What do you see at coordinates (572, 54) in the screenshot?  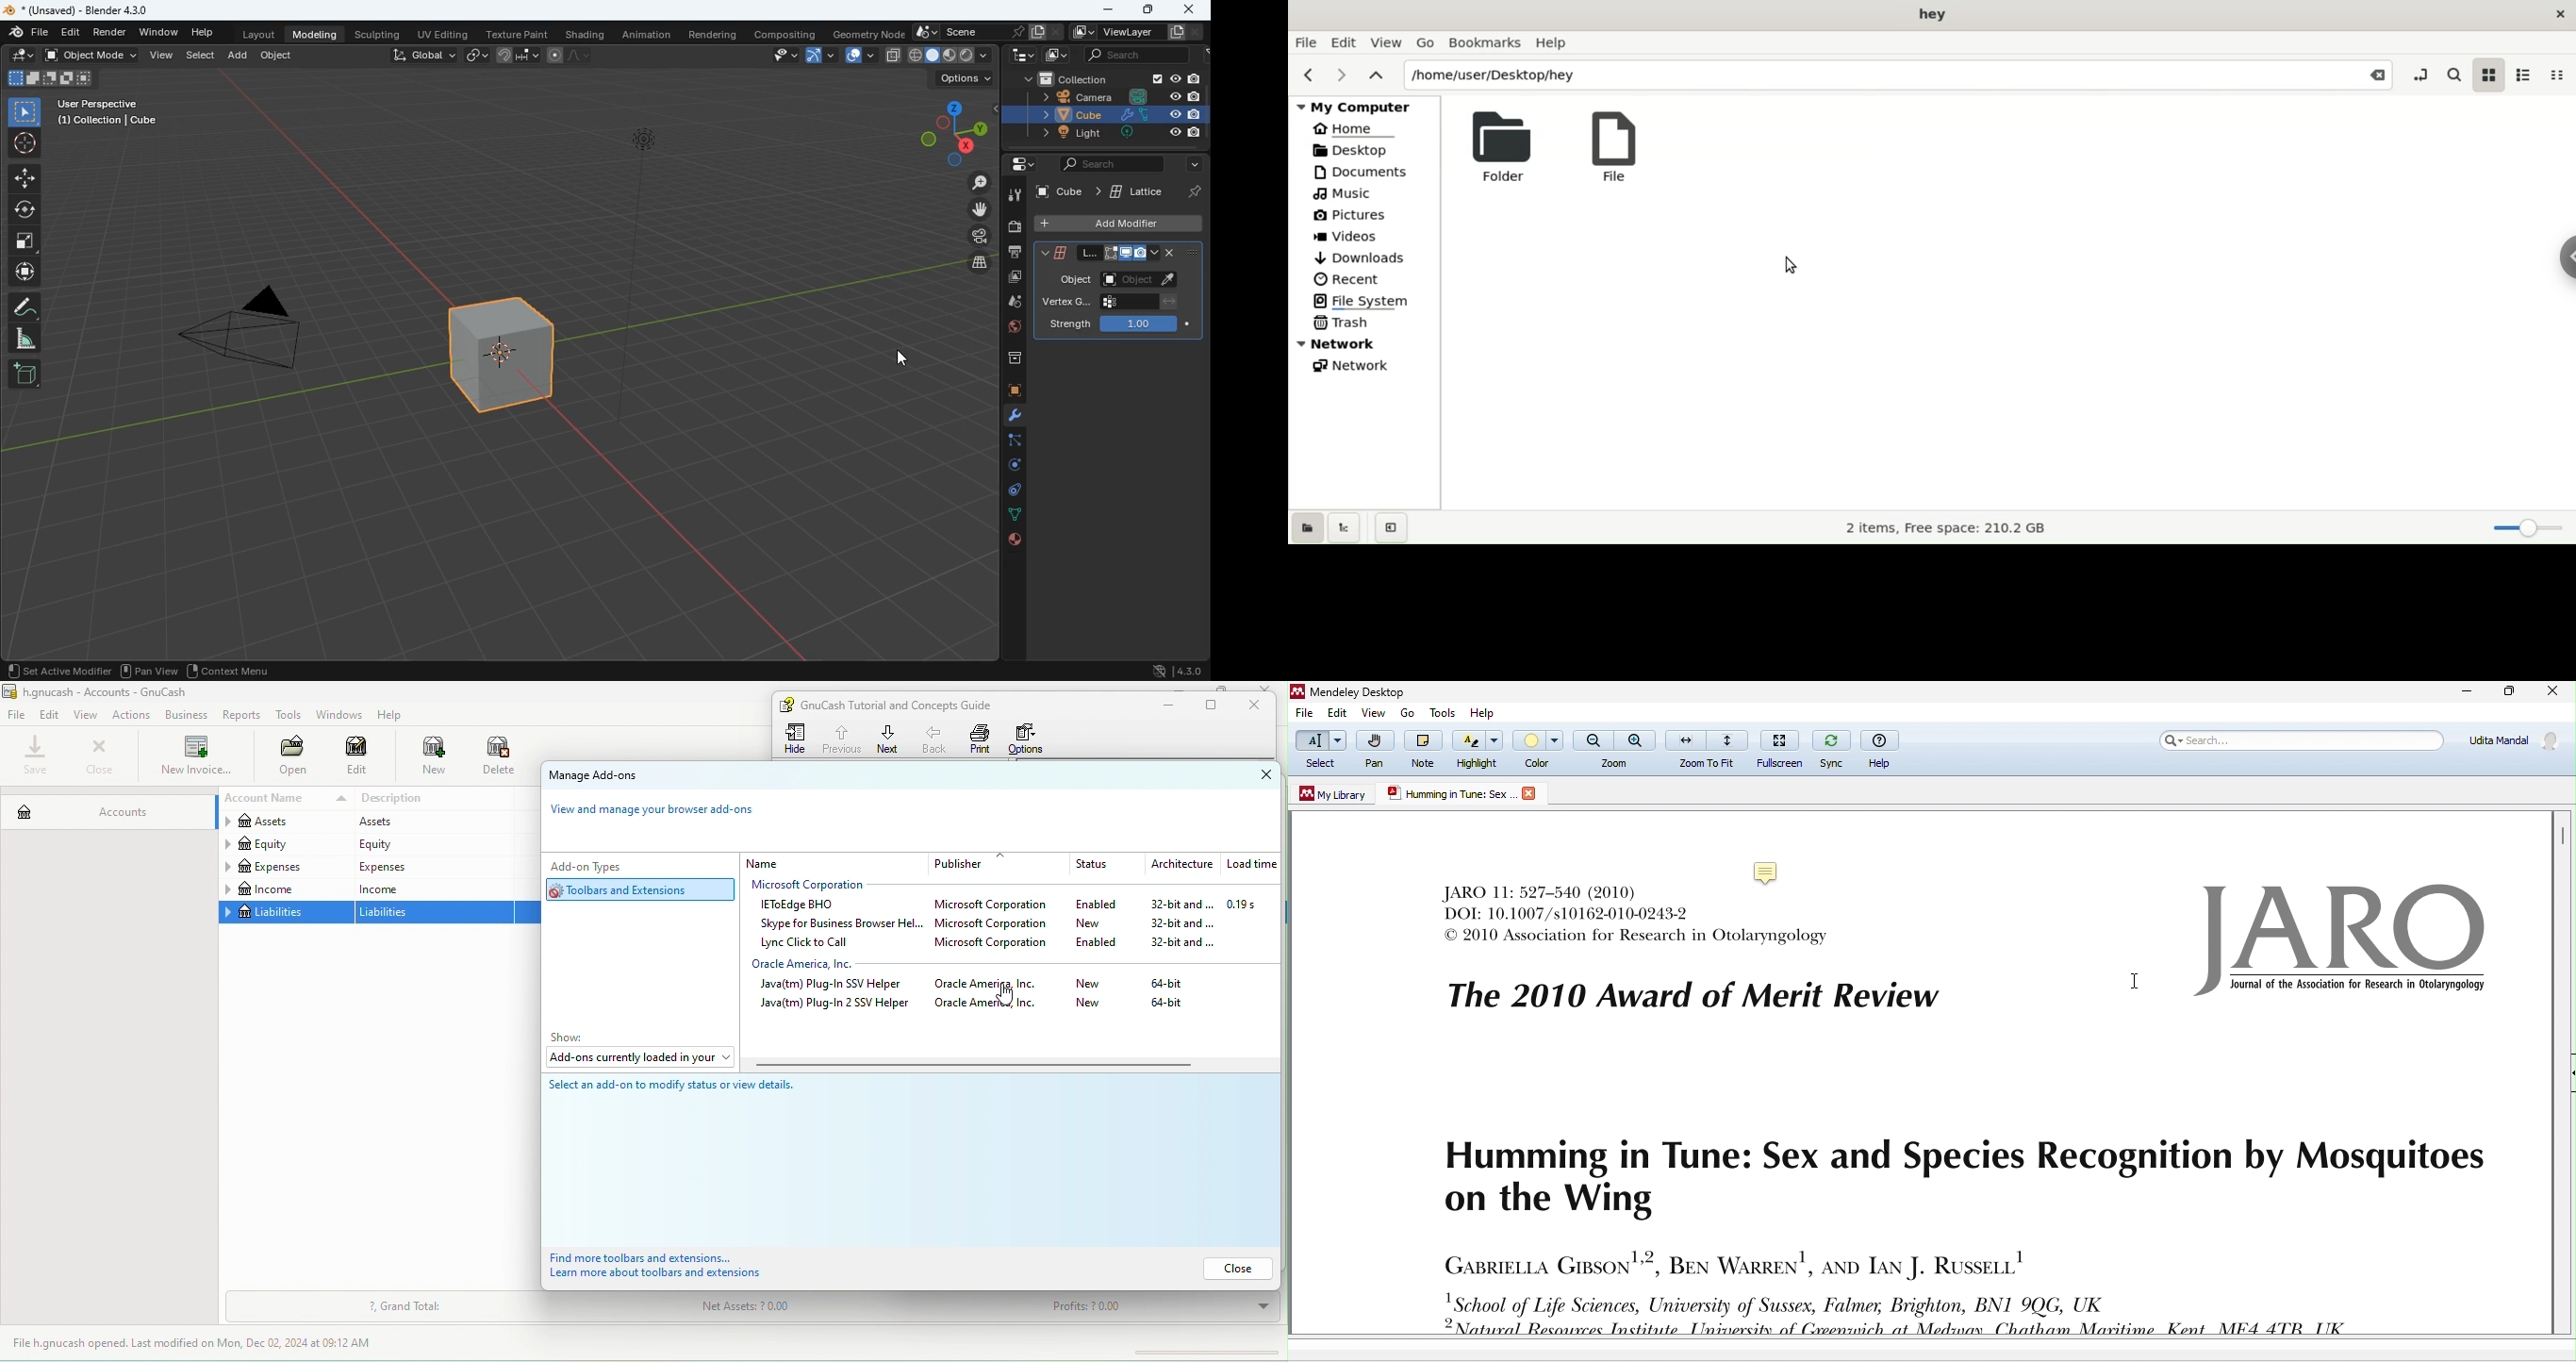 I see `line` at bounding box center [572, 54].